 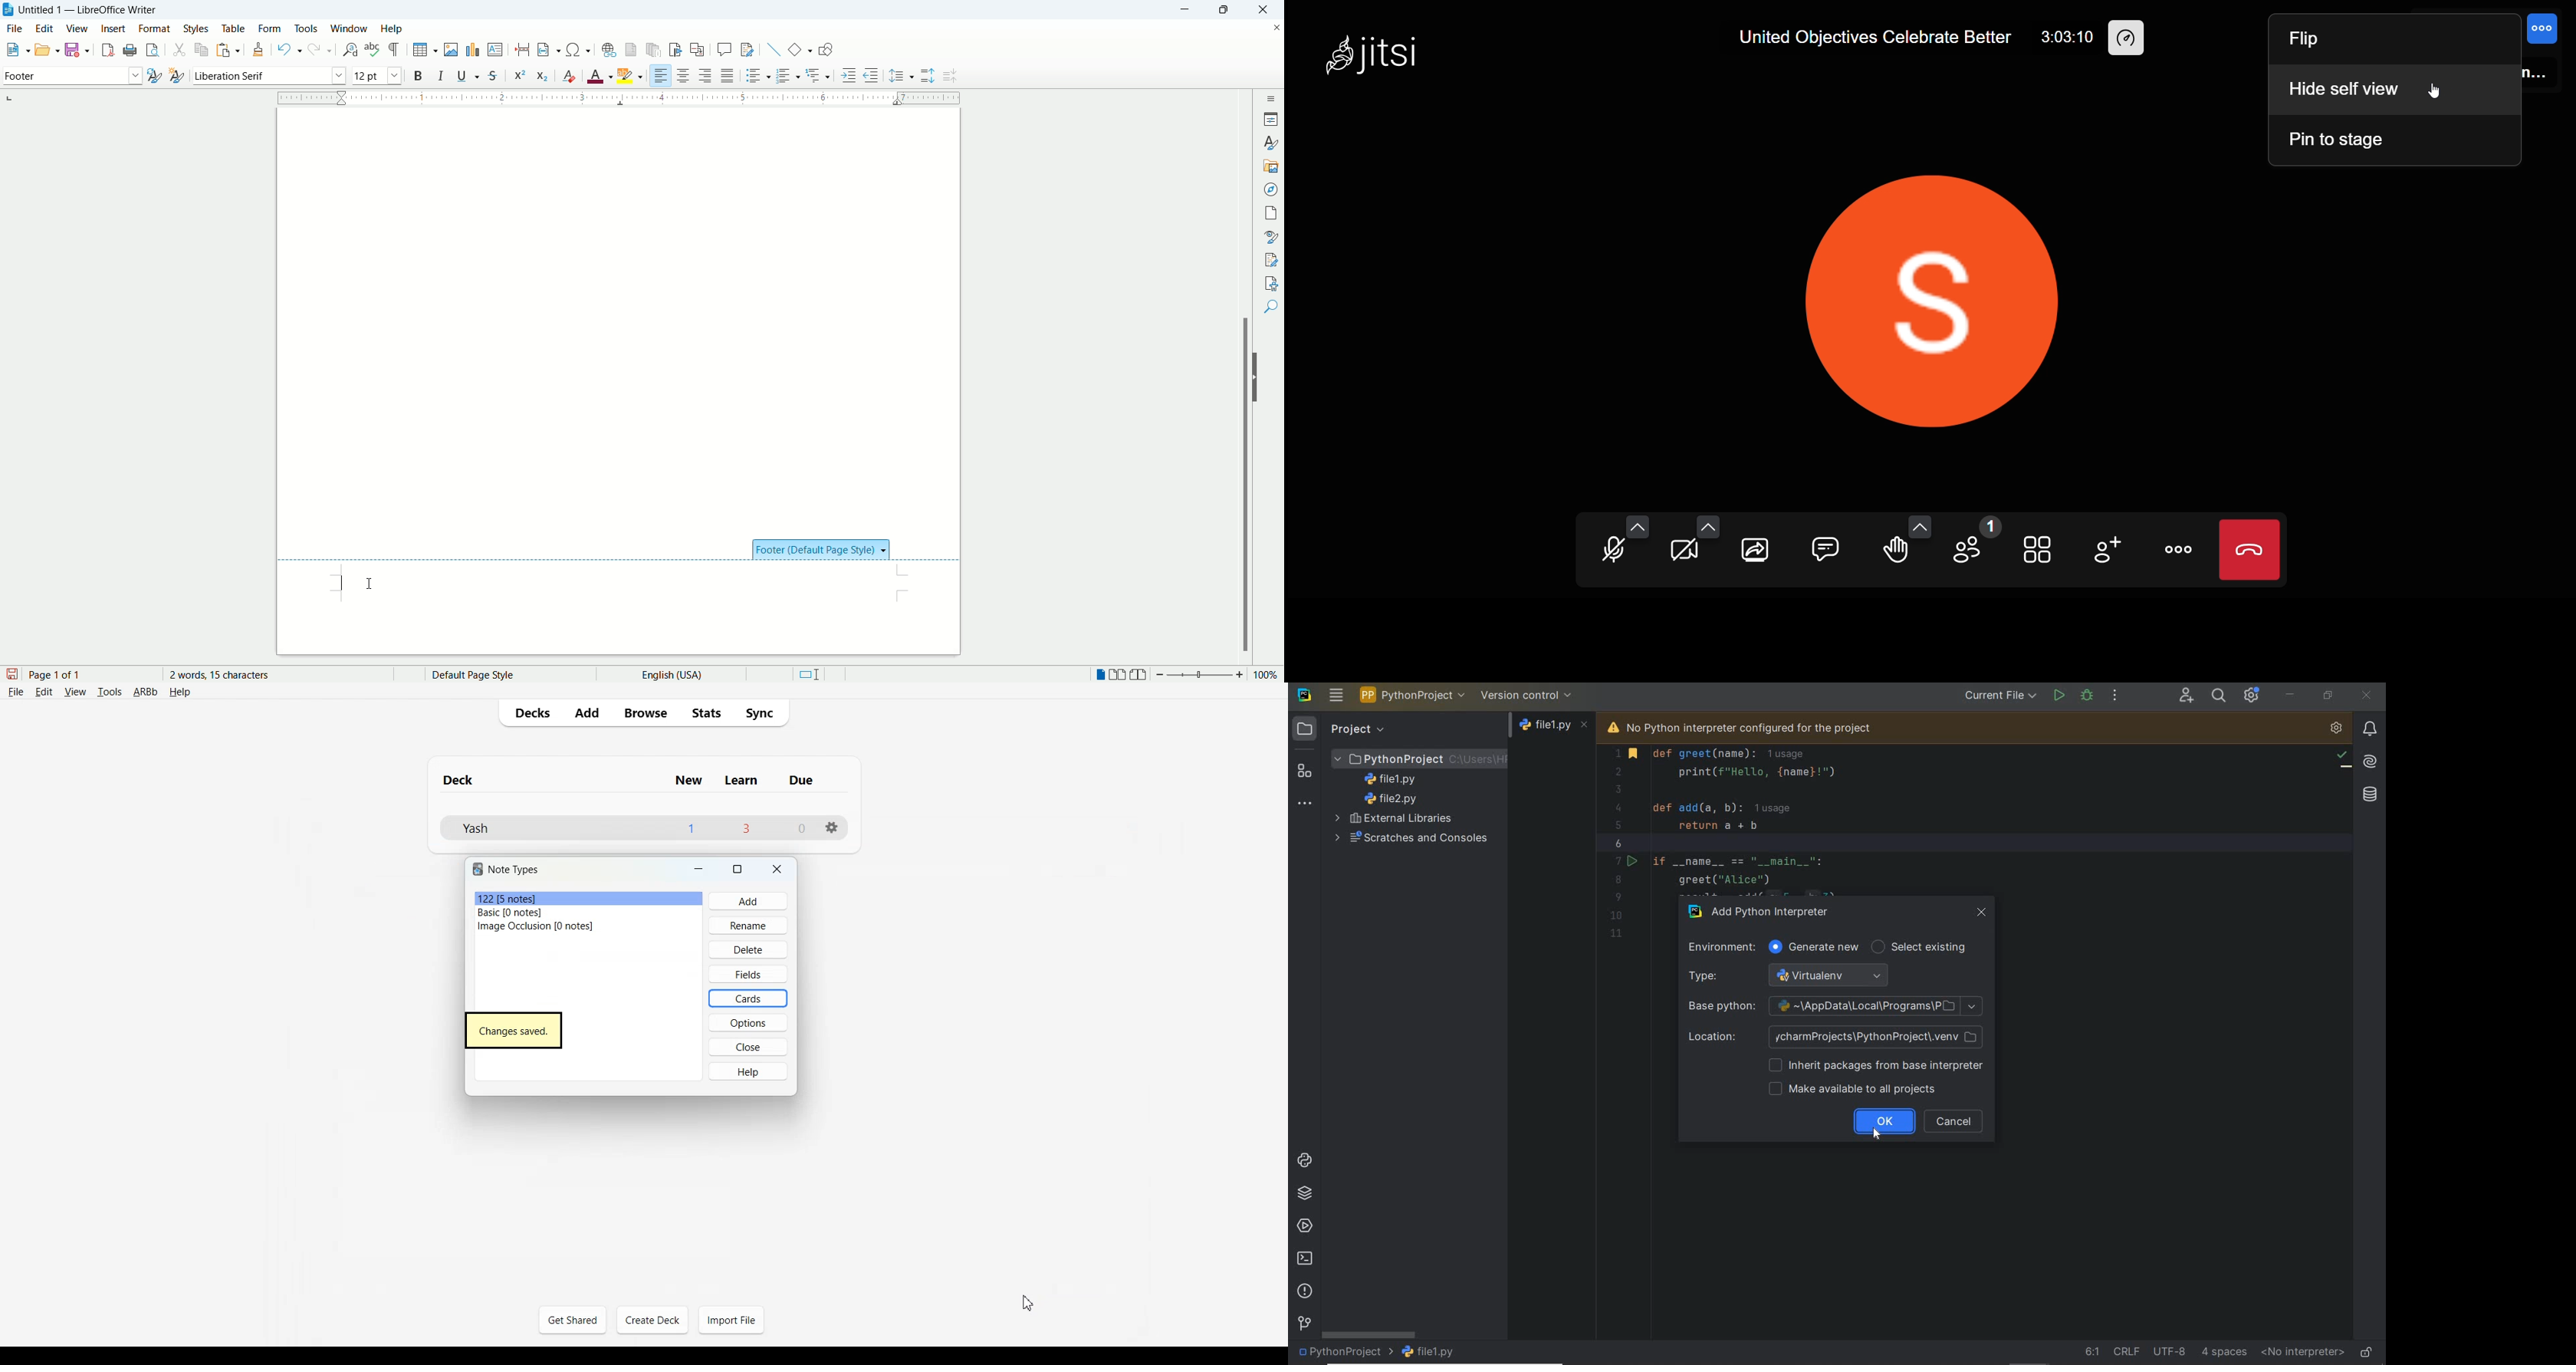 I want to click on maximize, so click(x=738, y=870).